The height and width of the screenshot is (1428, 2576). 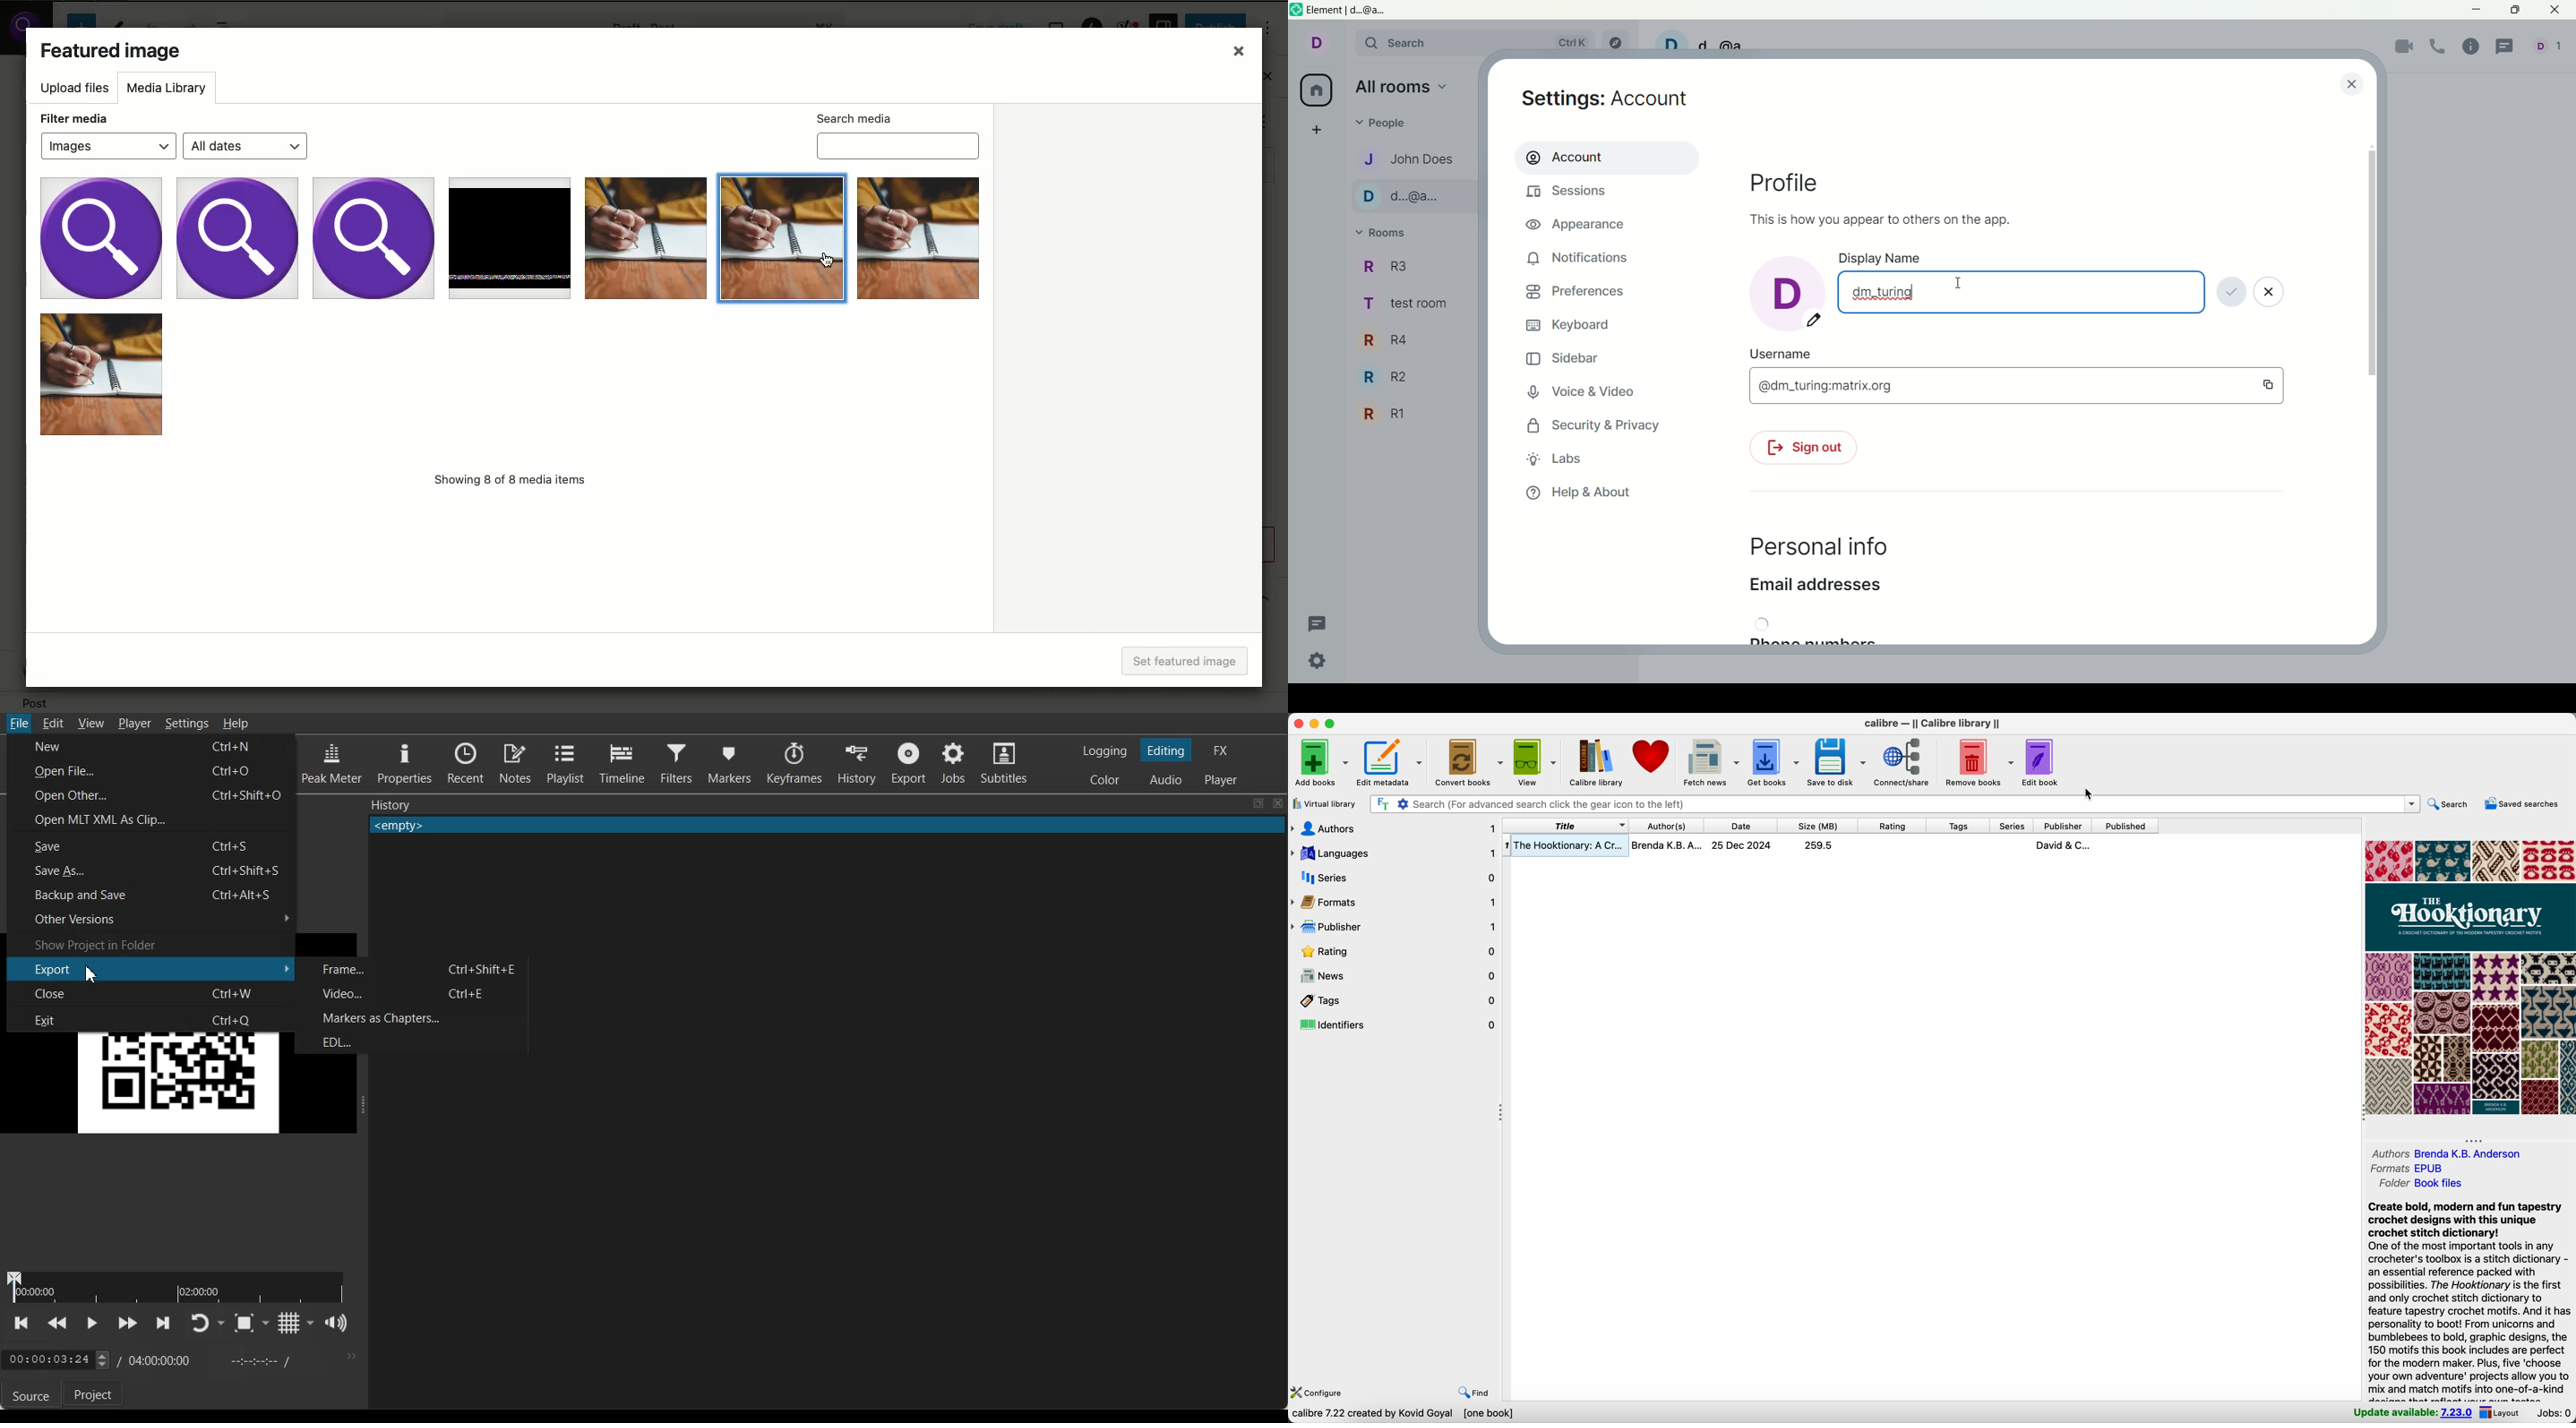 I want to click on logo, so click(x=1297, y=11).